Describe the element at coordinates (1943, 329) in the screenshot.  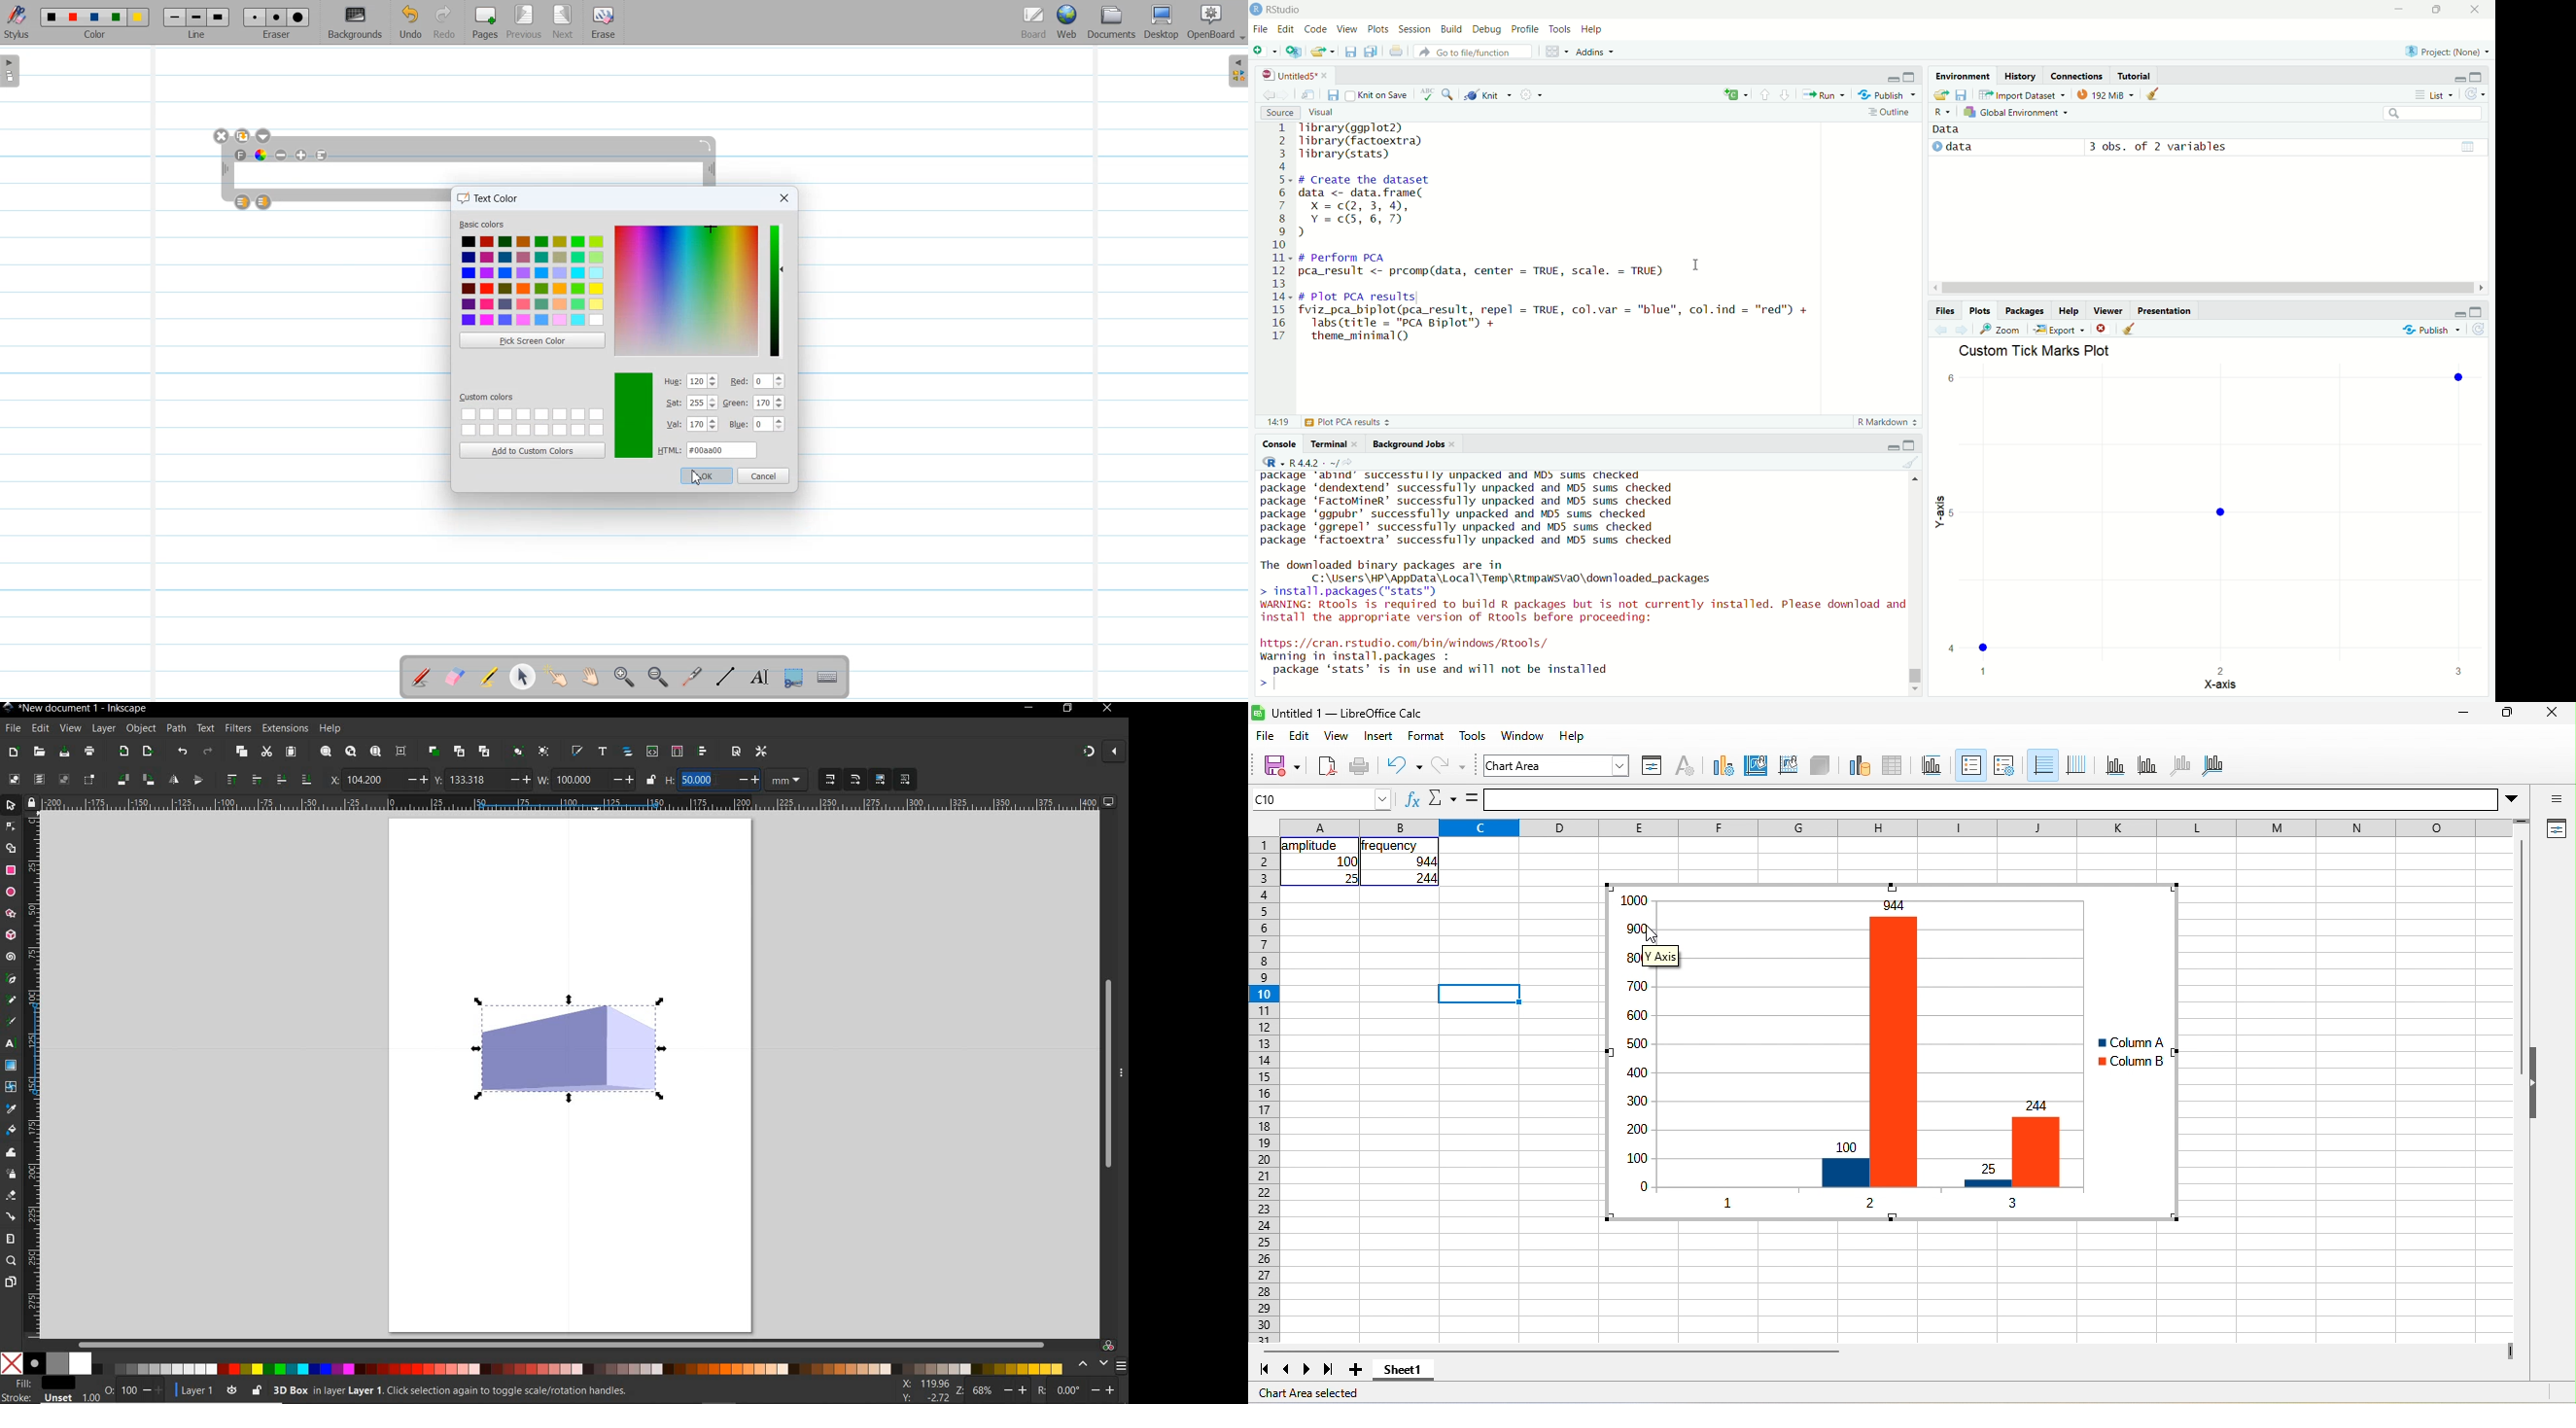
I see `go back` at that location.